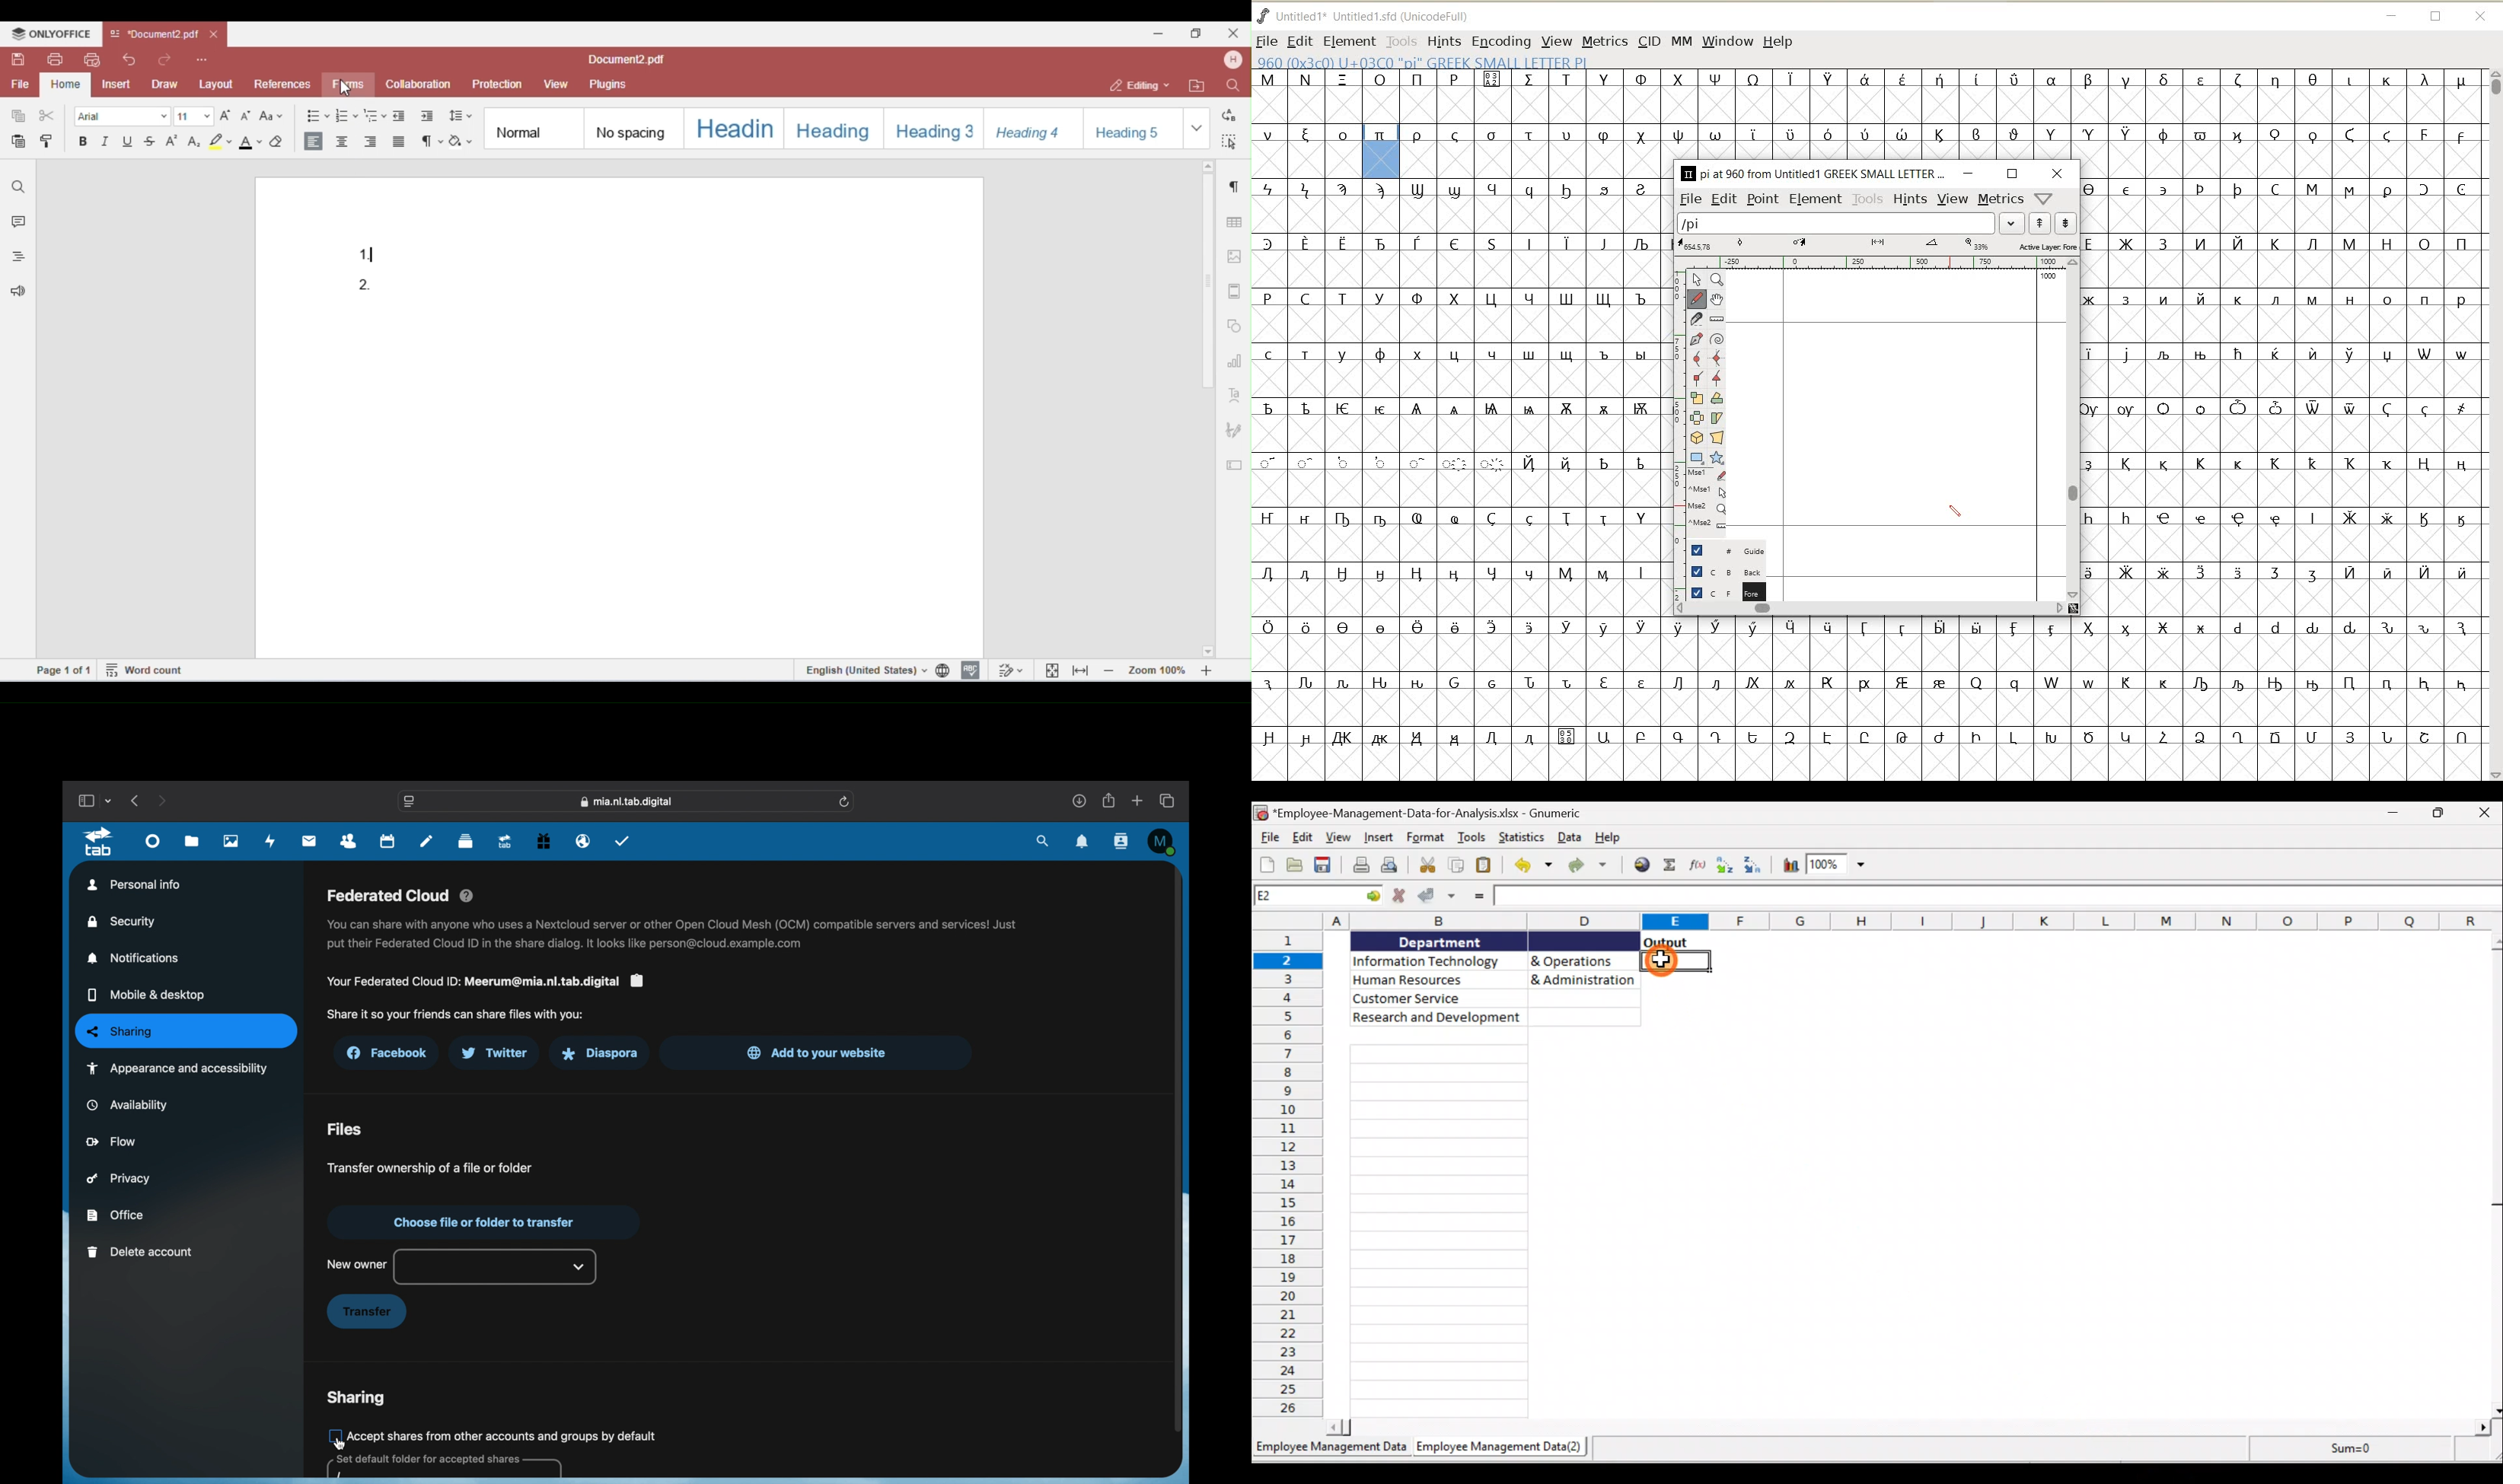 The image size is (2520, 1484). Describe the element at coordinates (123, 922) in the screenshot. I see `security` at that location.